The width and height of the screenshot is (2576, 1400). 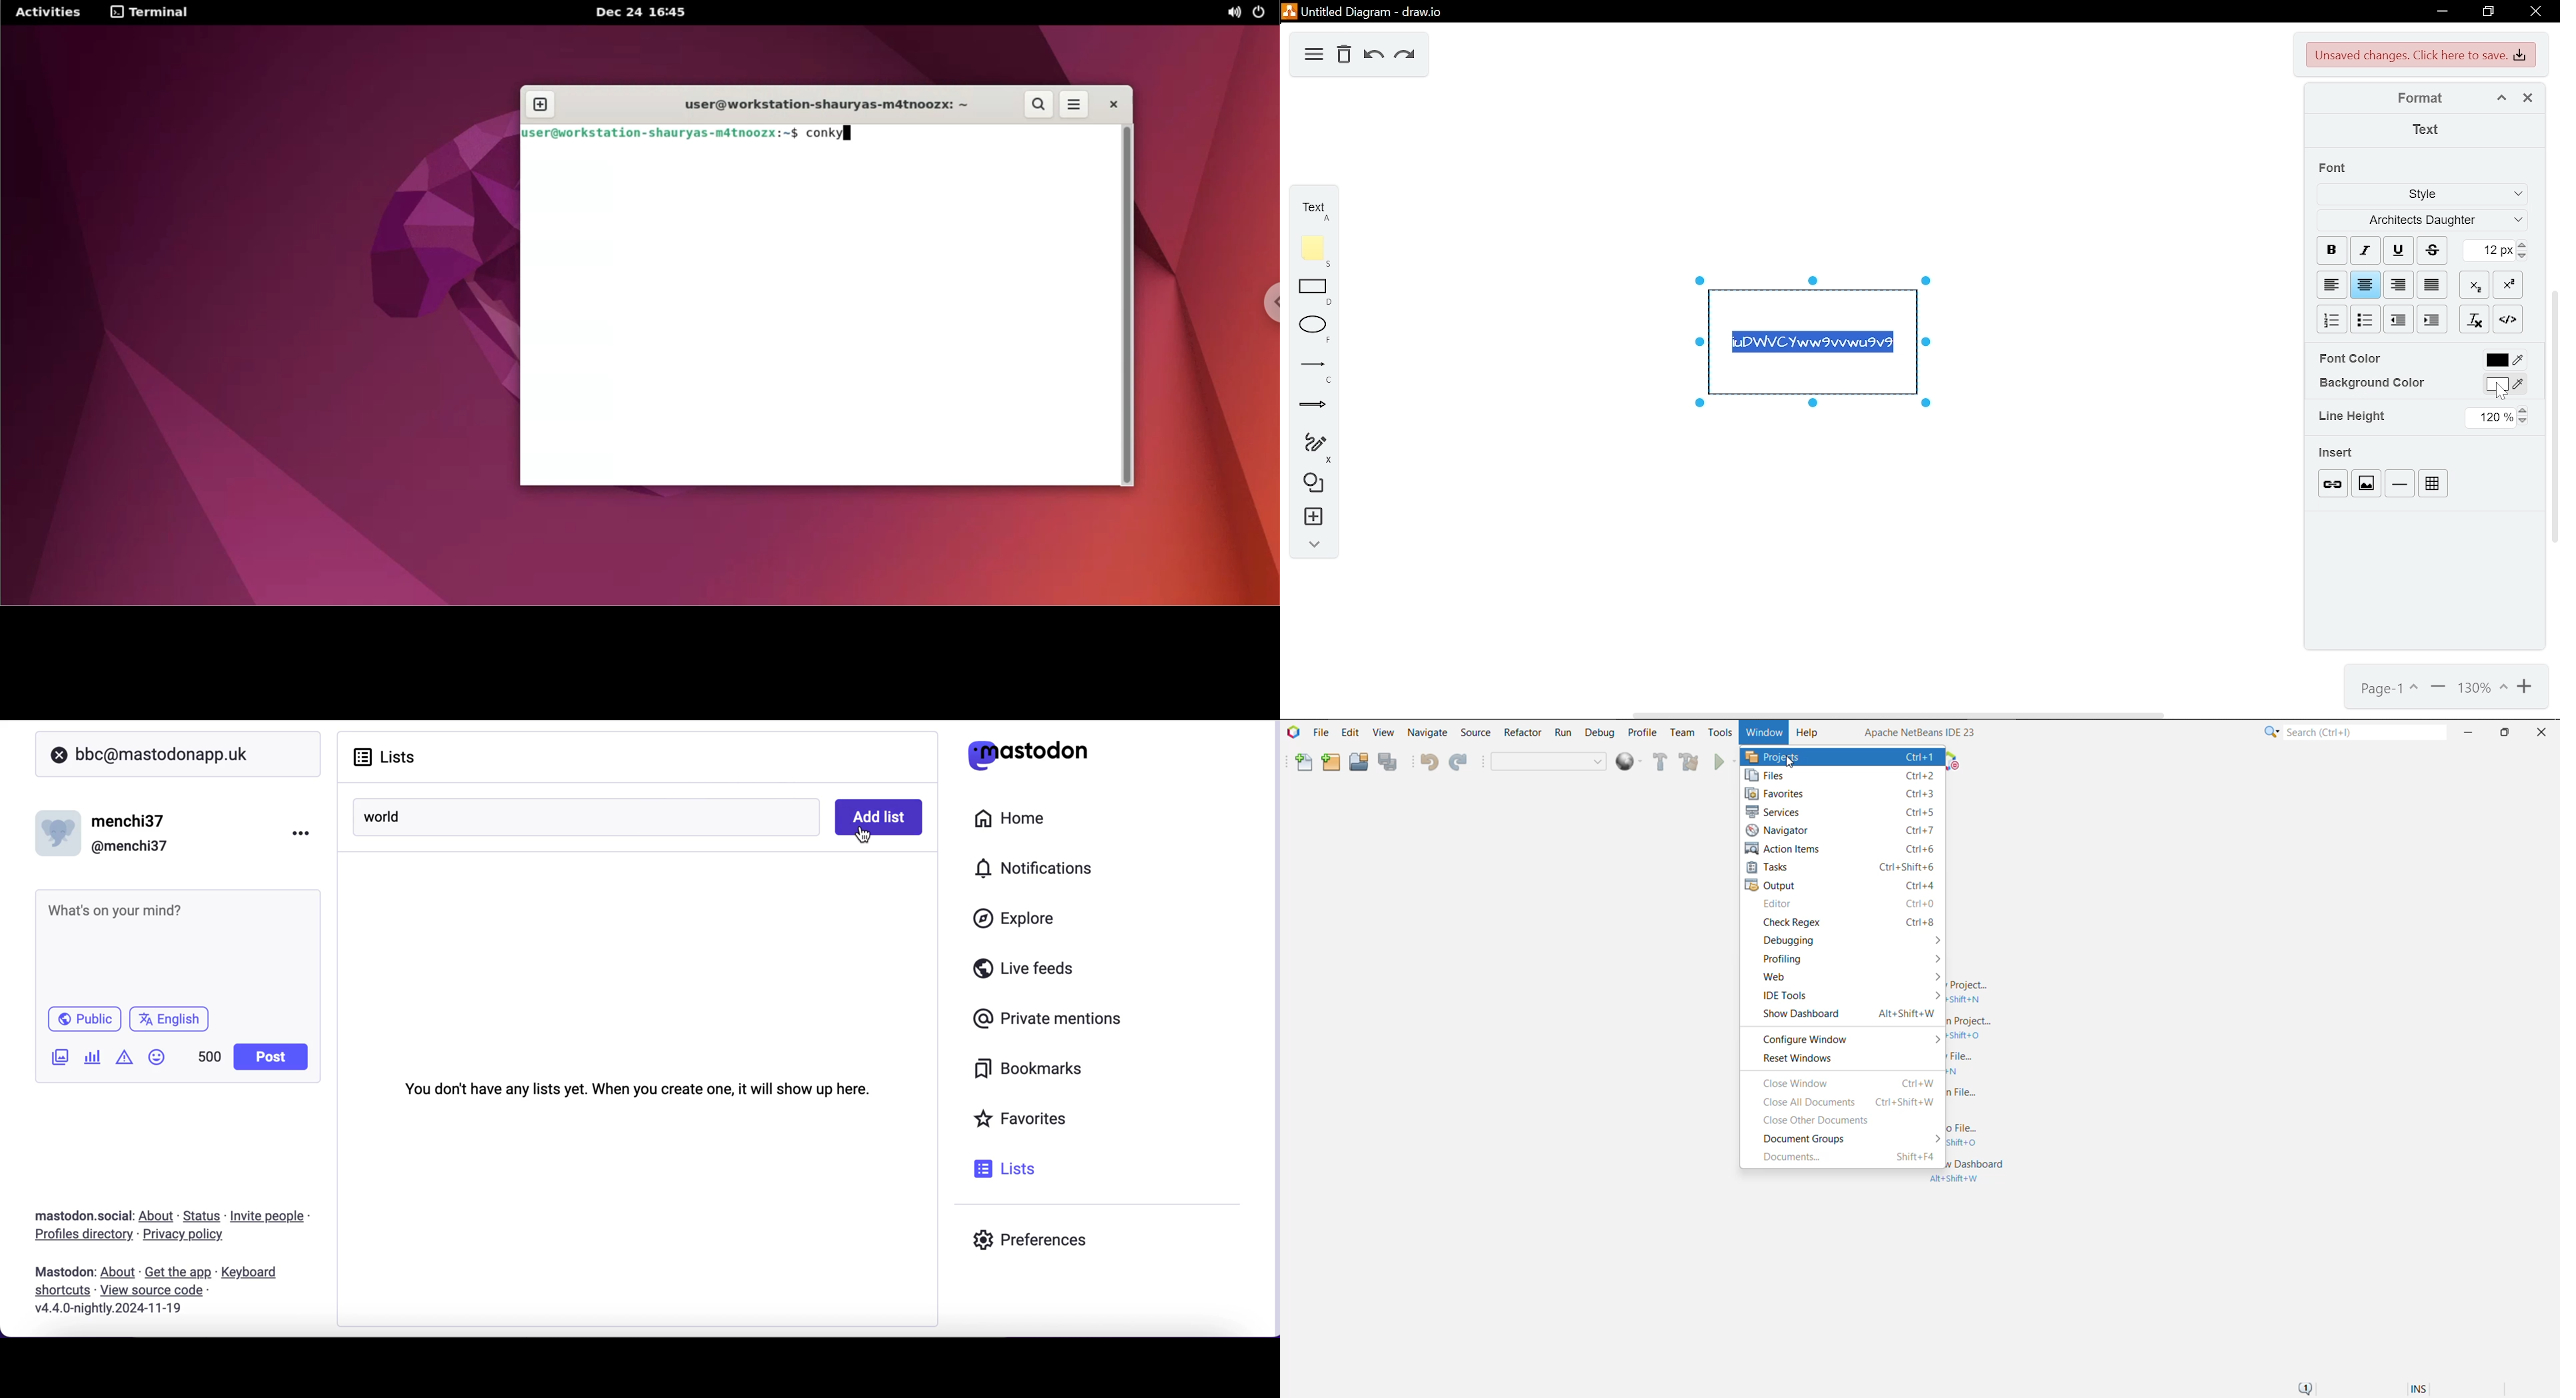 I want to click on increase indent, so click(x=2399, y=320).